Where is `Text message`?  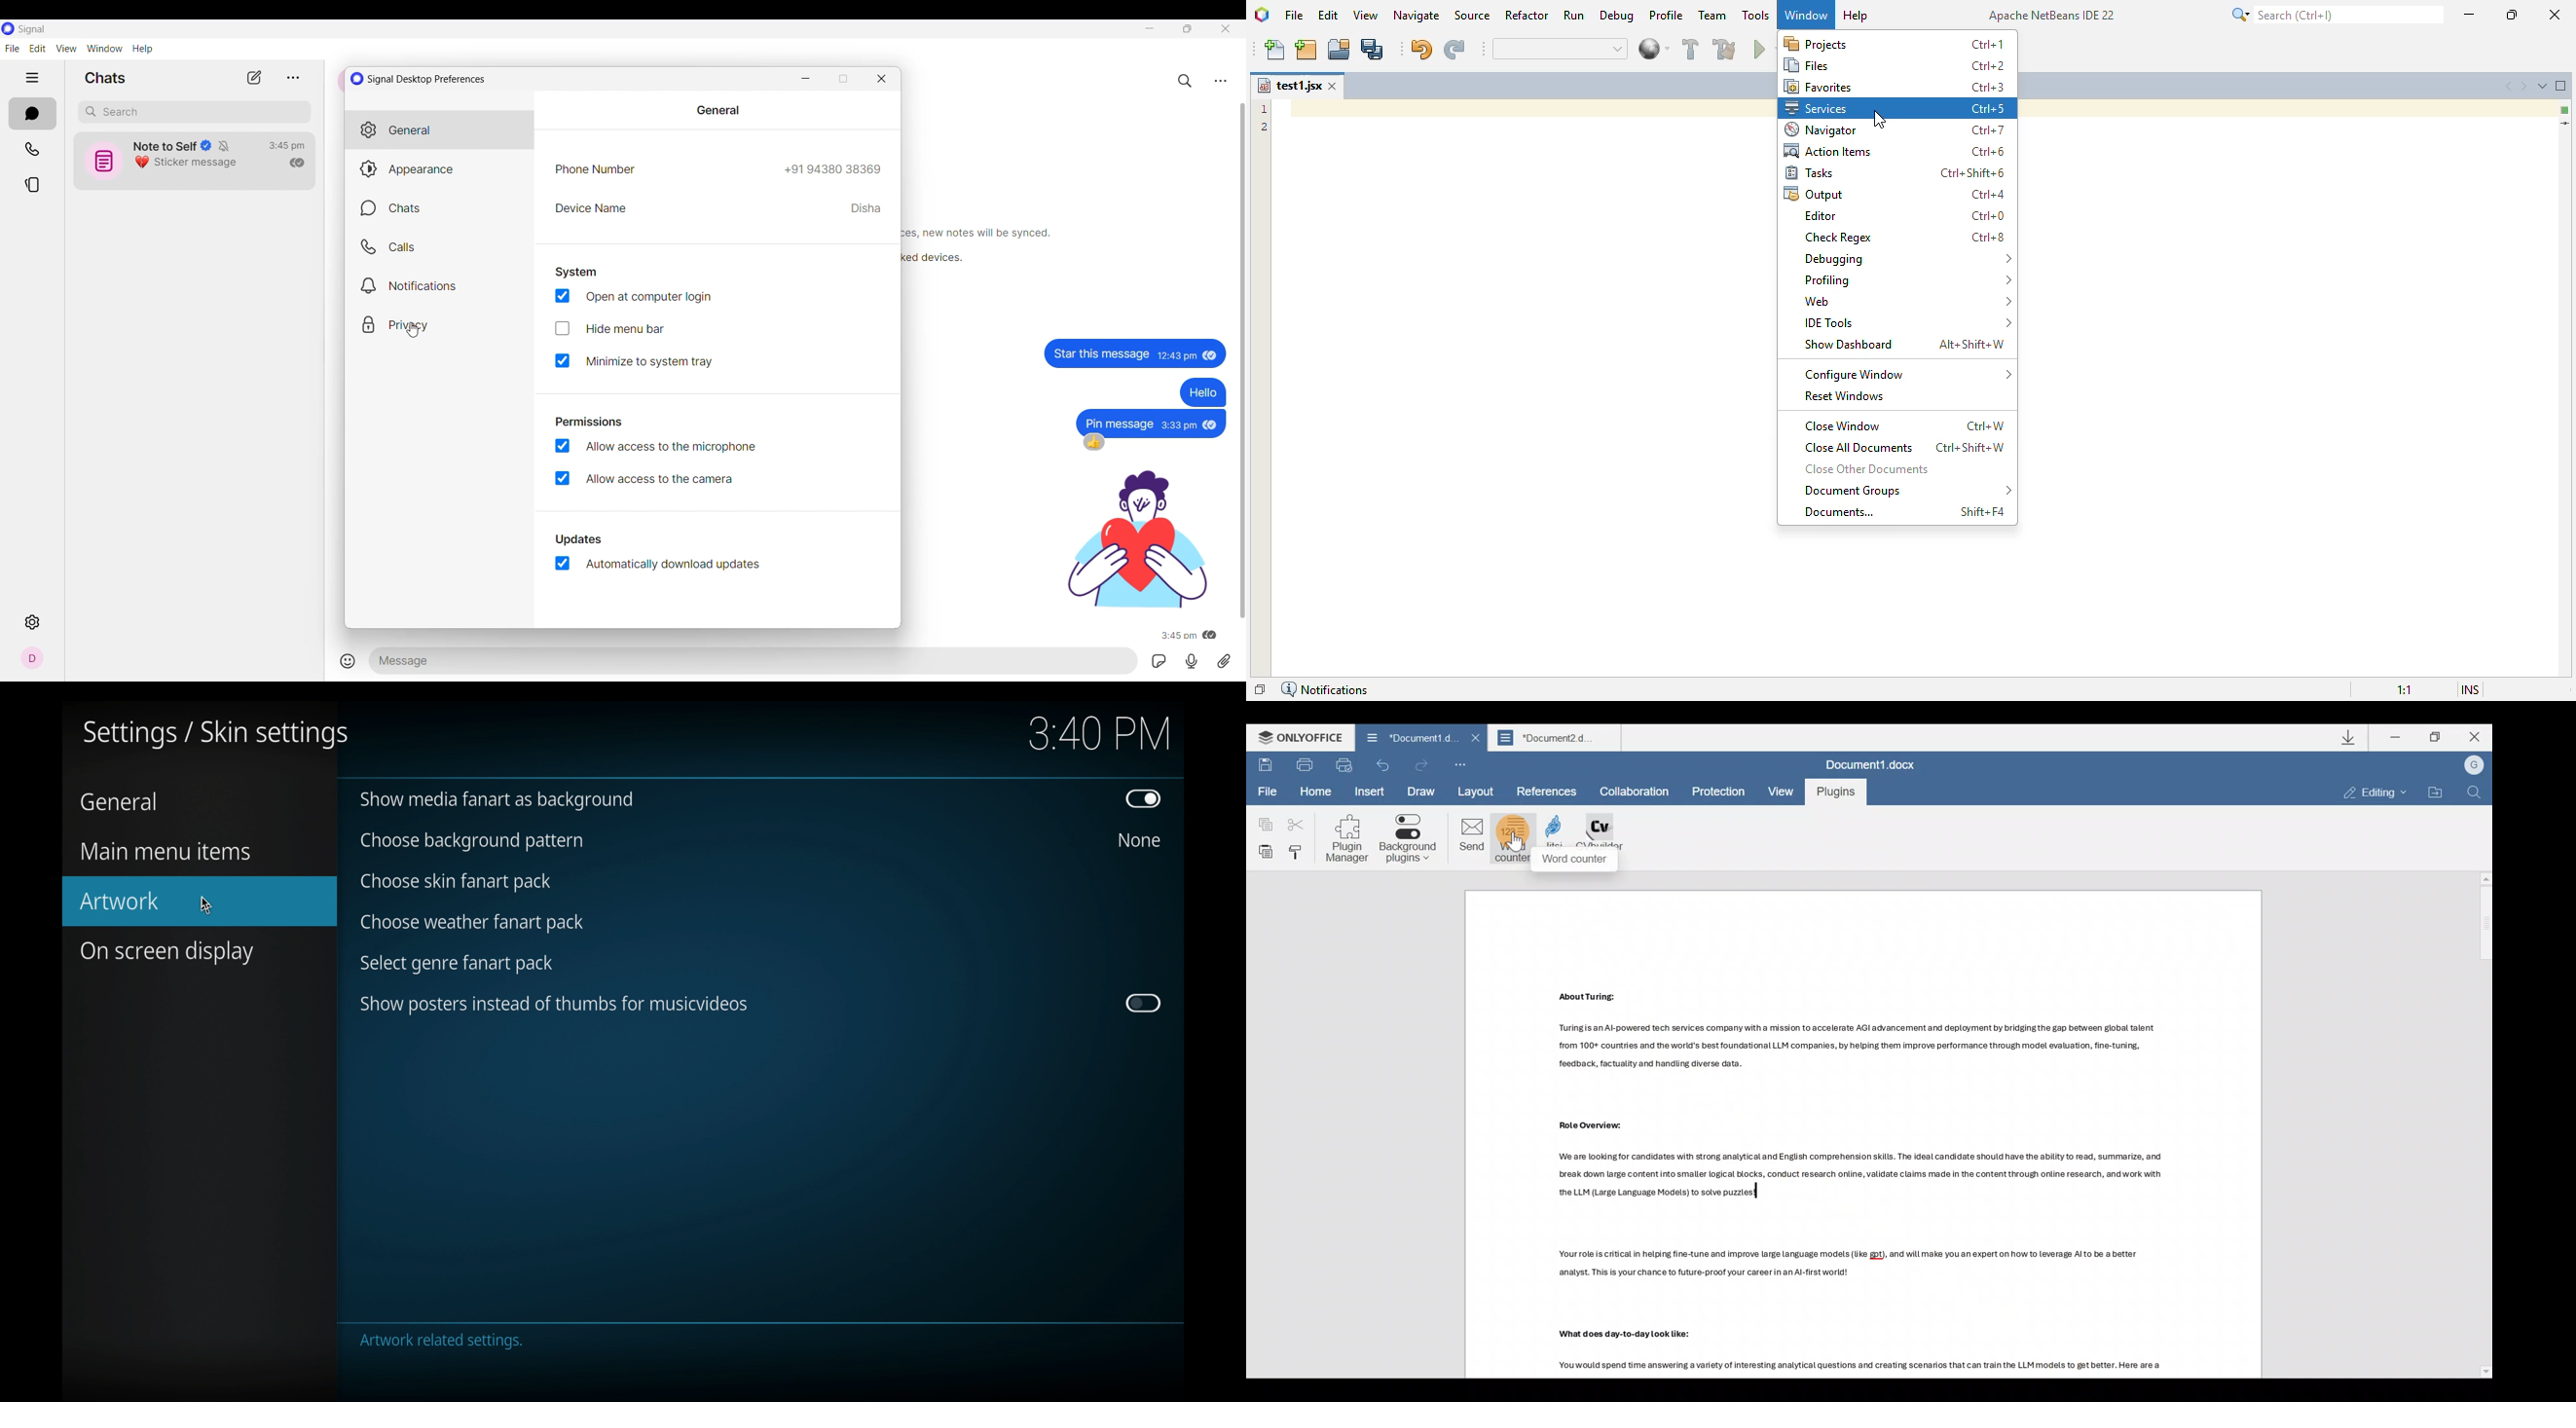 Text message is located at coordinates (1100, 352).